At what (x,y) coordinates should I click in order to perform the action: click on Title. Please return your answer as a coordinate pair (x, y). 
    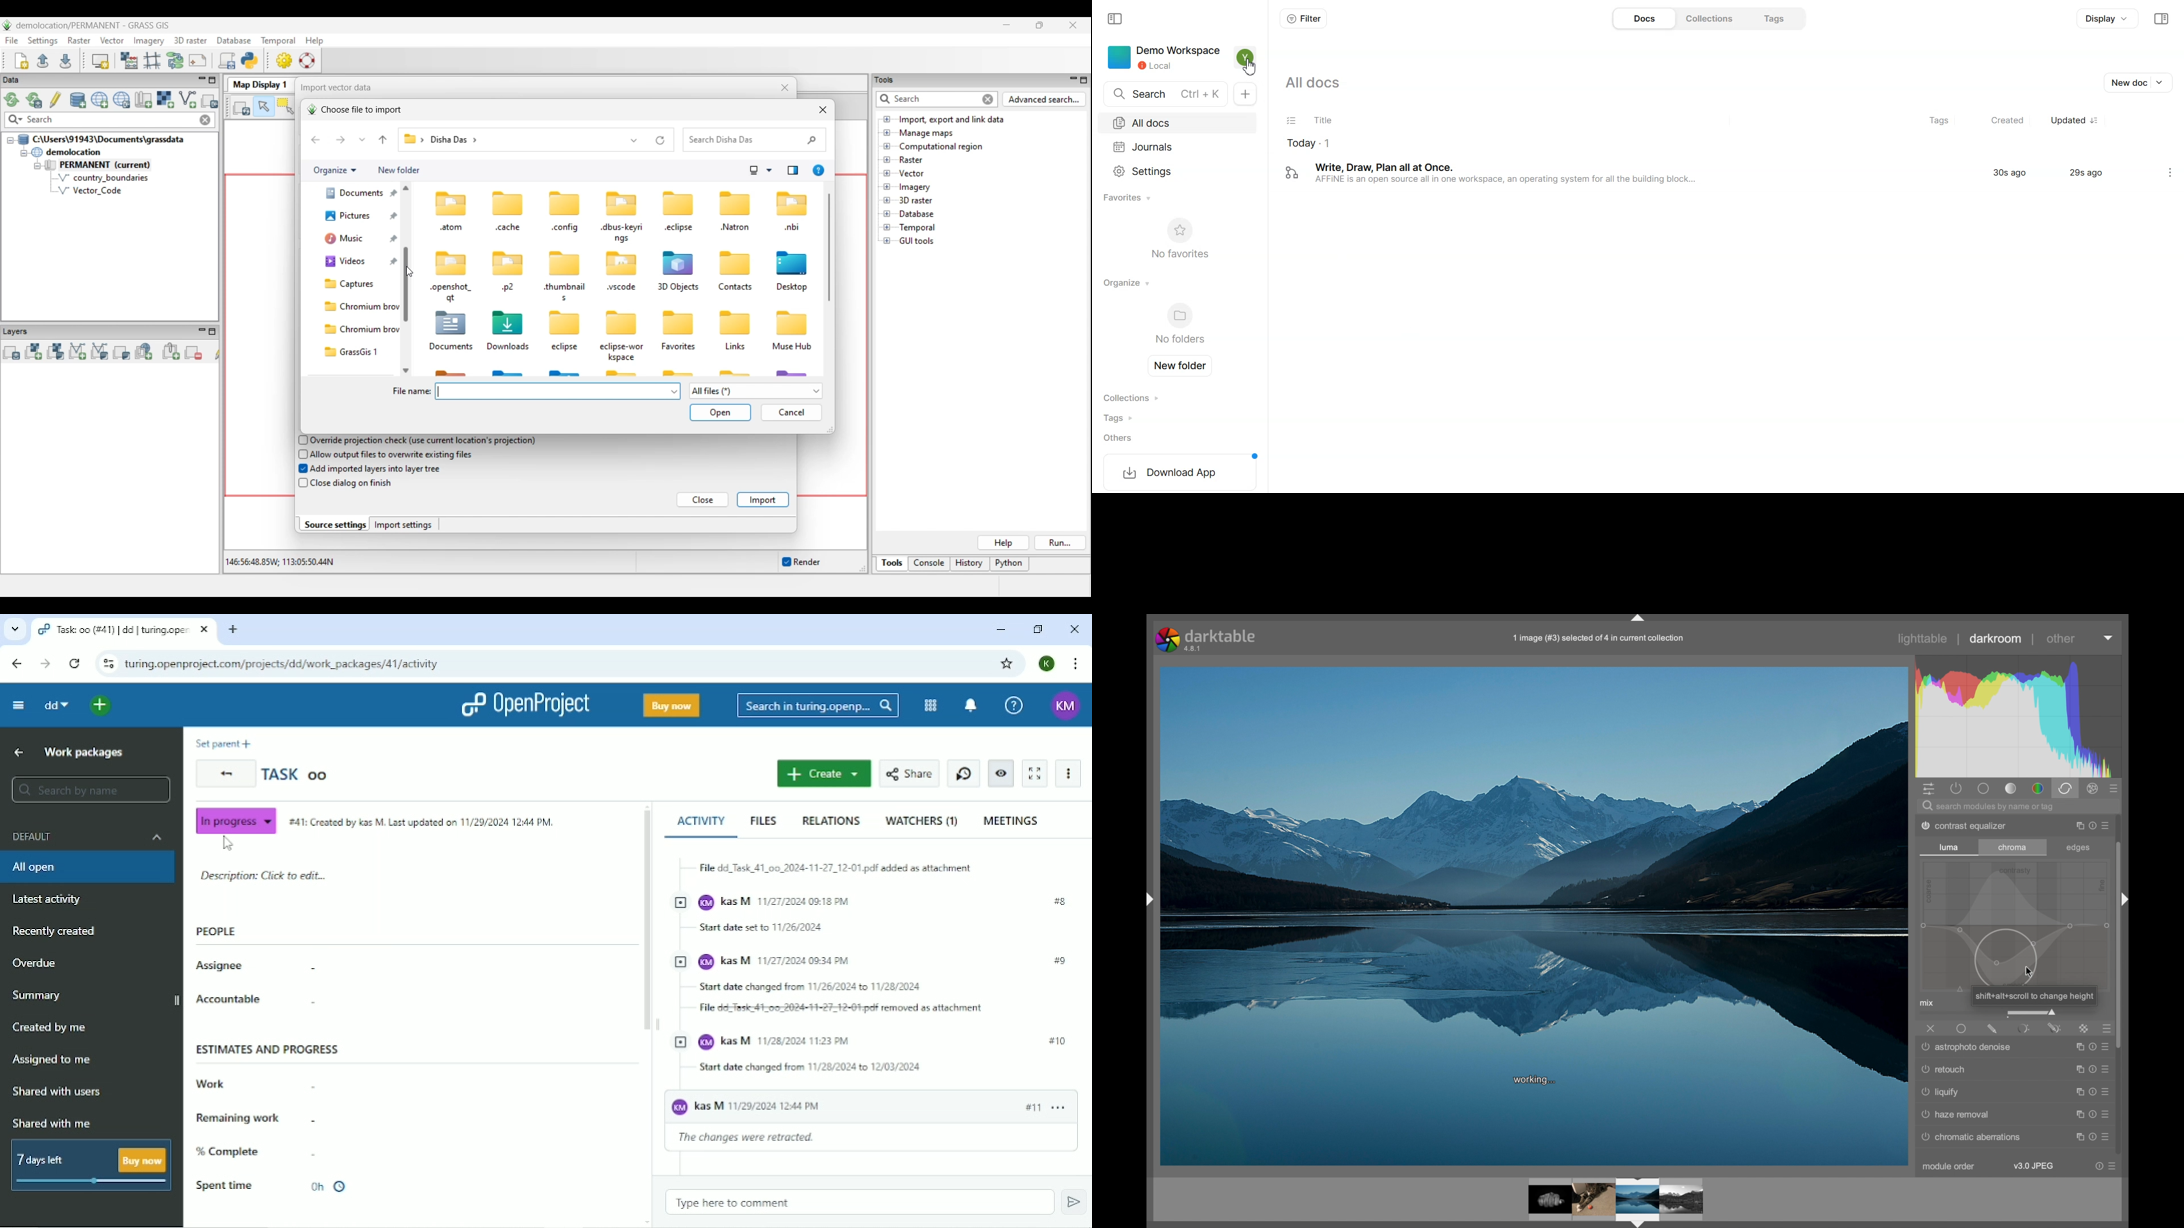
    Looking at the image, I should click on (1408, 121).